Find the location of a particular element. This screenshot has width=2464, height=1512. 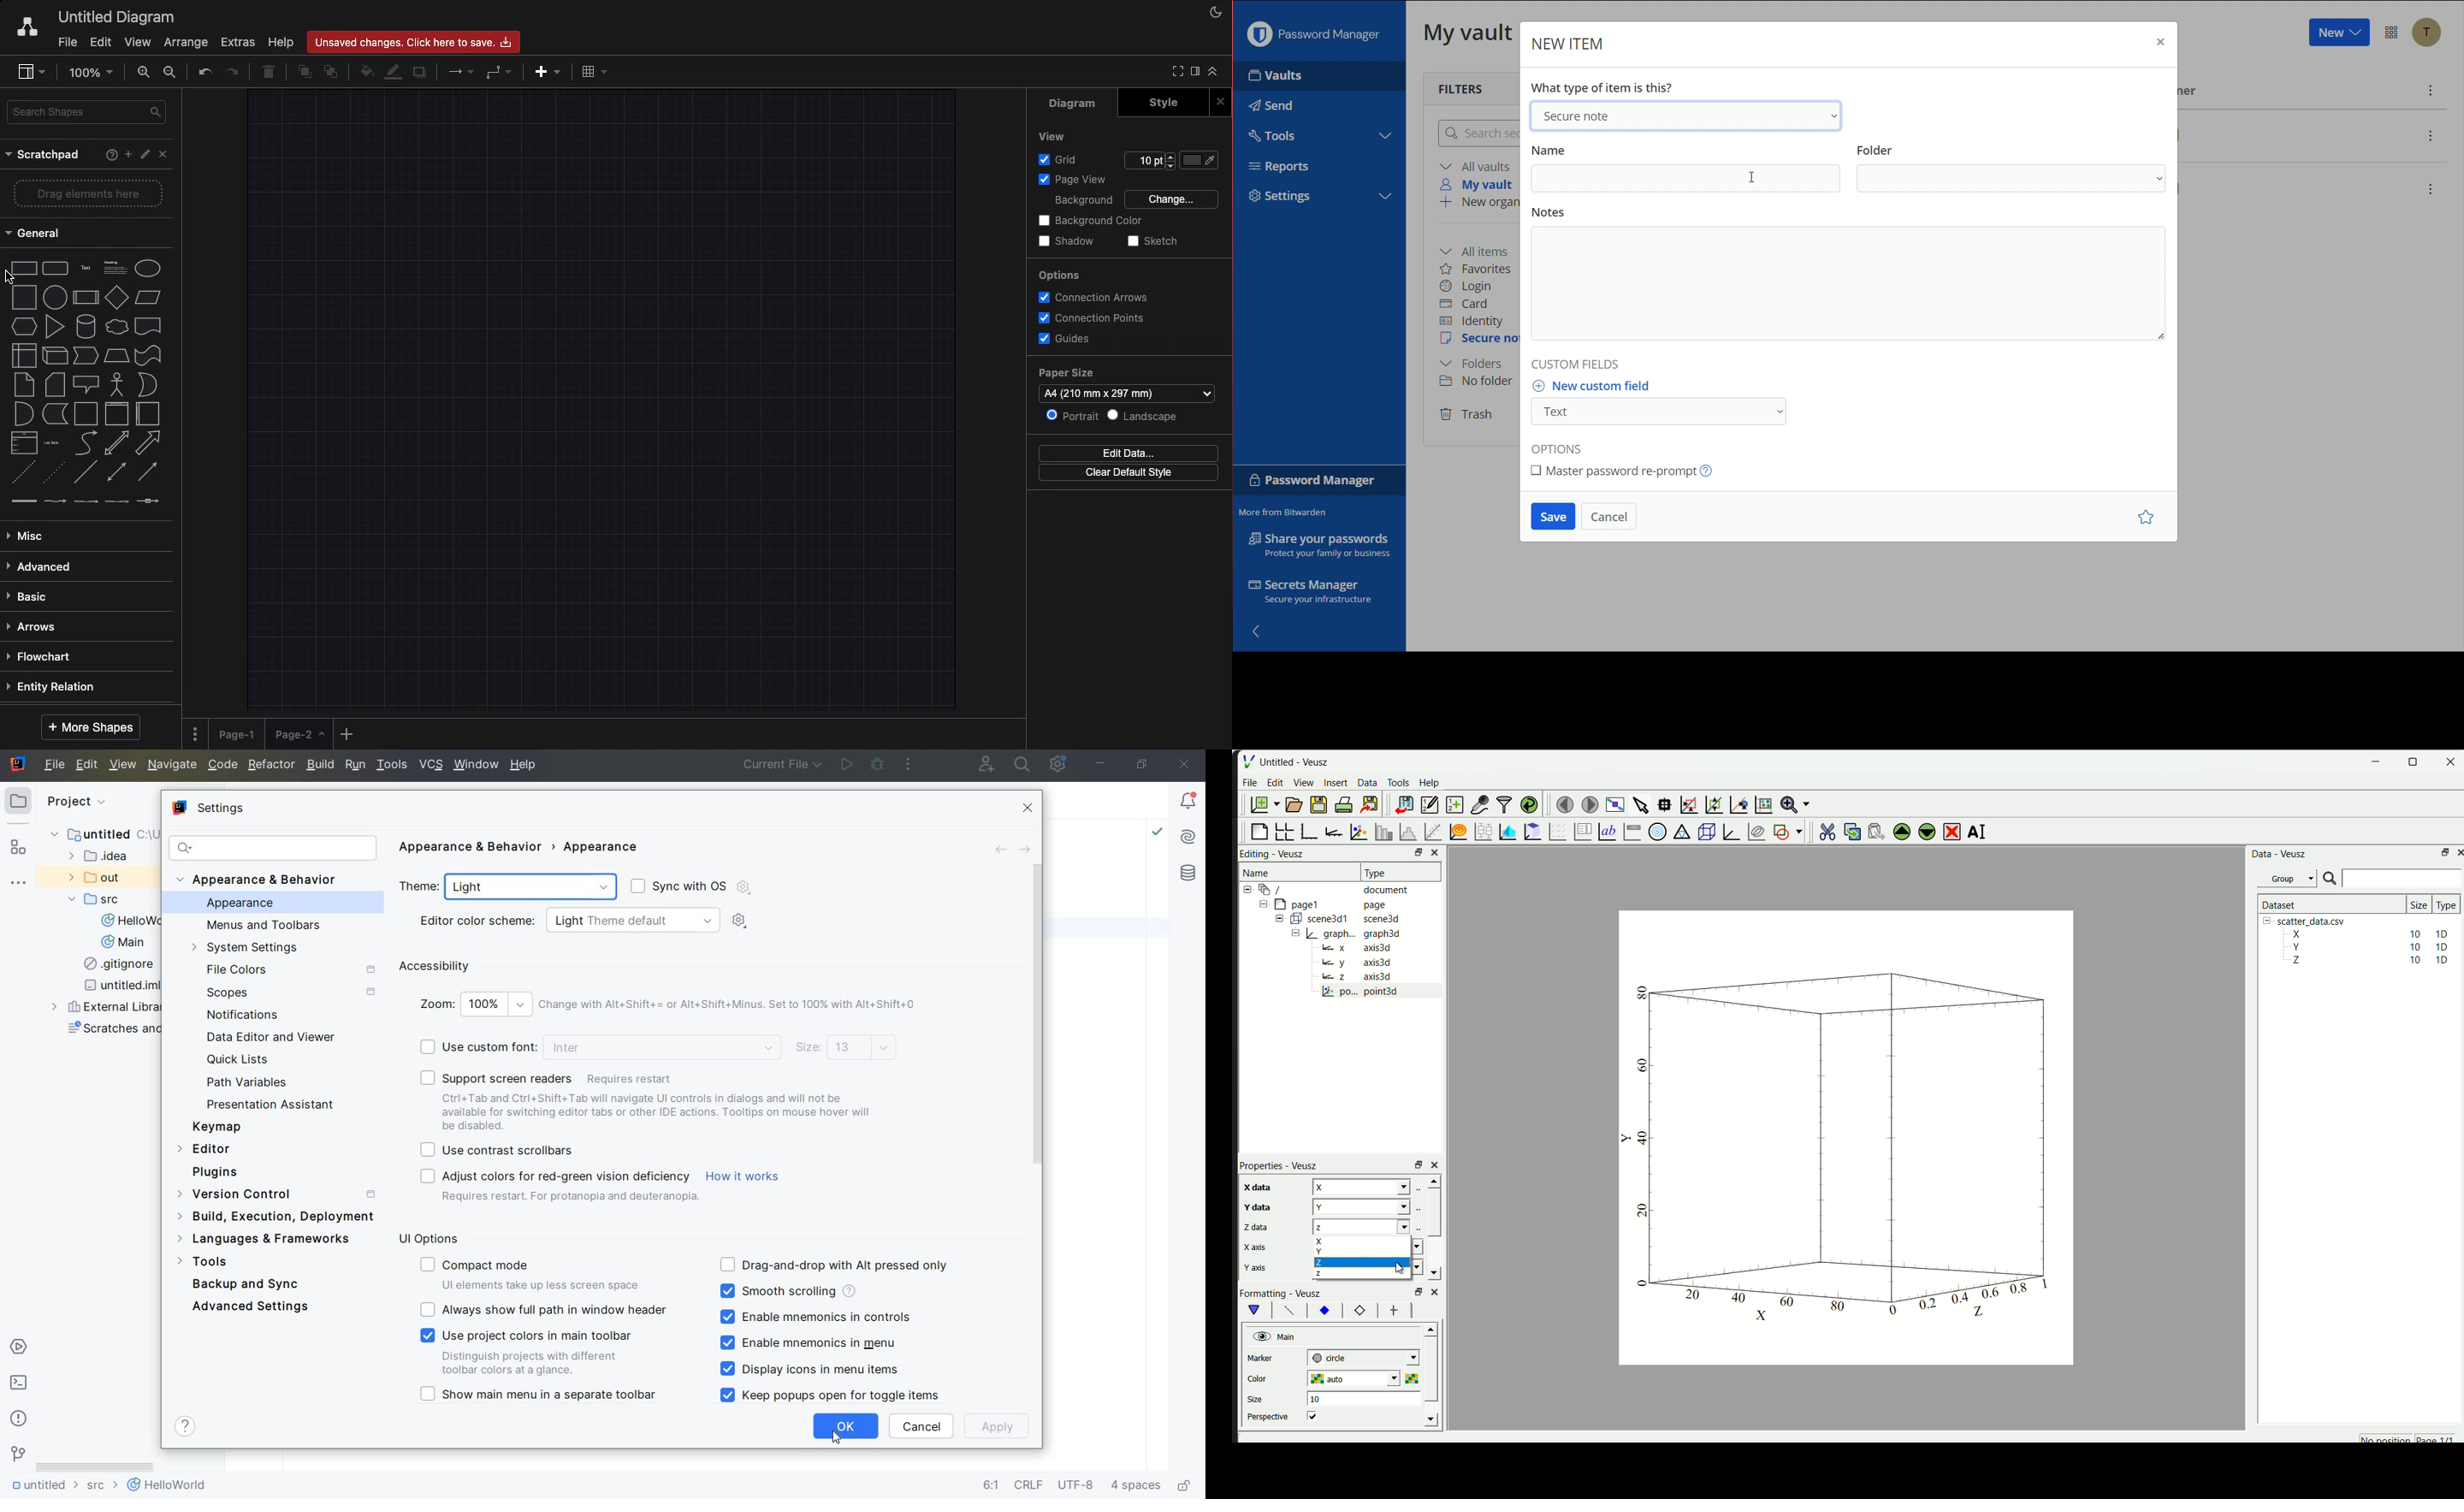

container is located at coordinates (85, 412).